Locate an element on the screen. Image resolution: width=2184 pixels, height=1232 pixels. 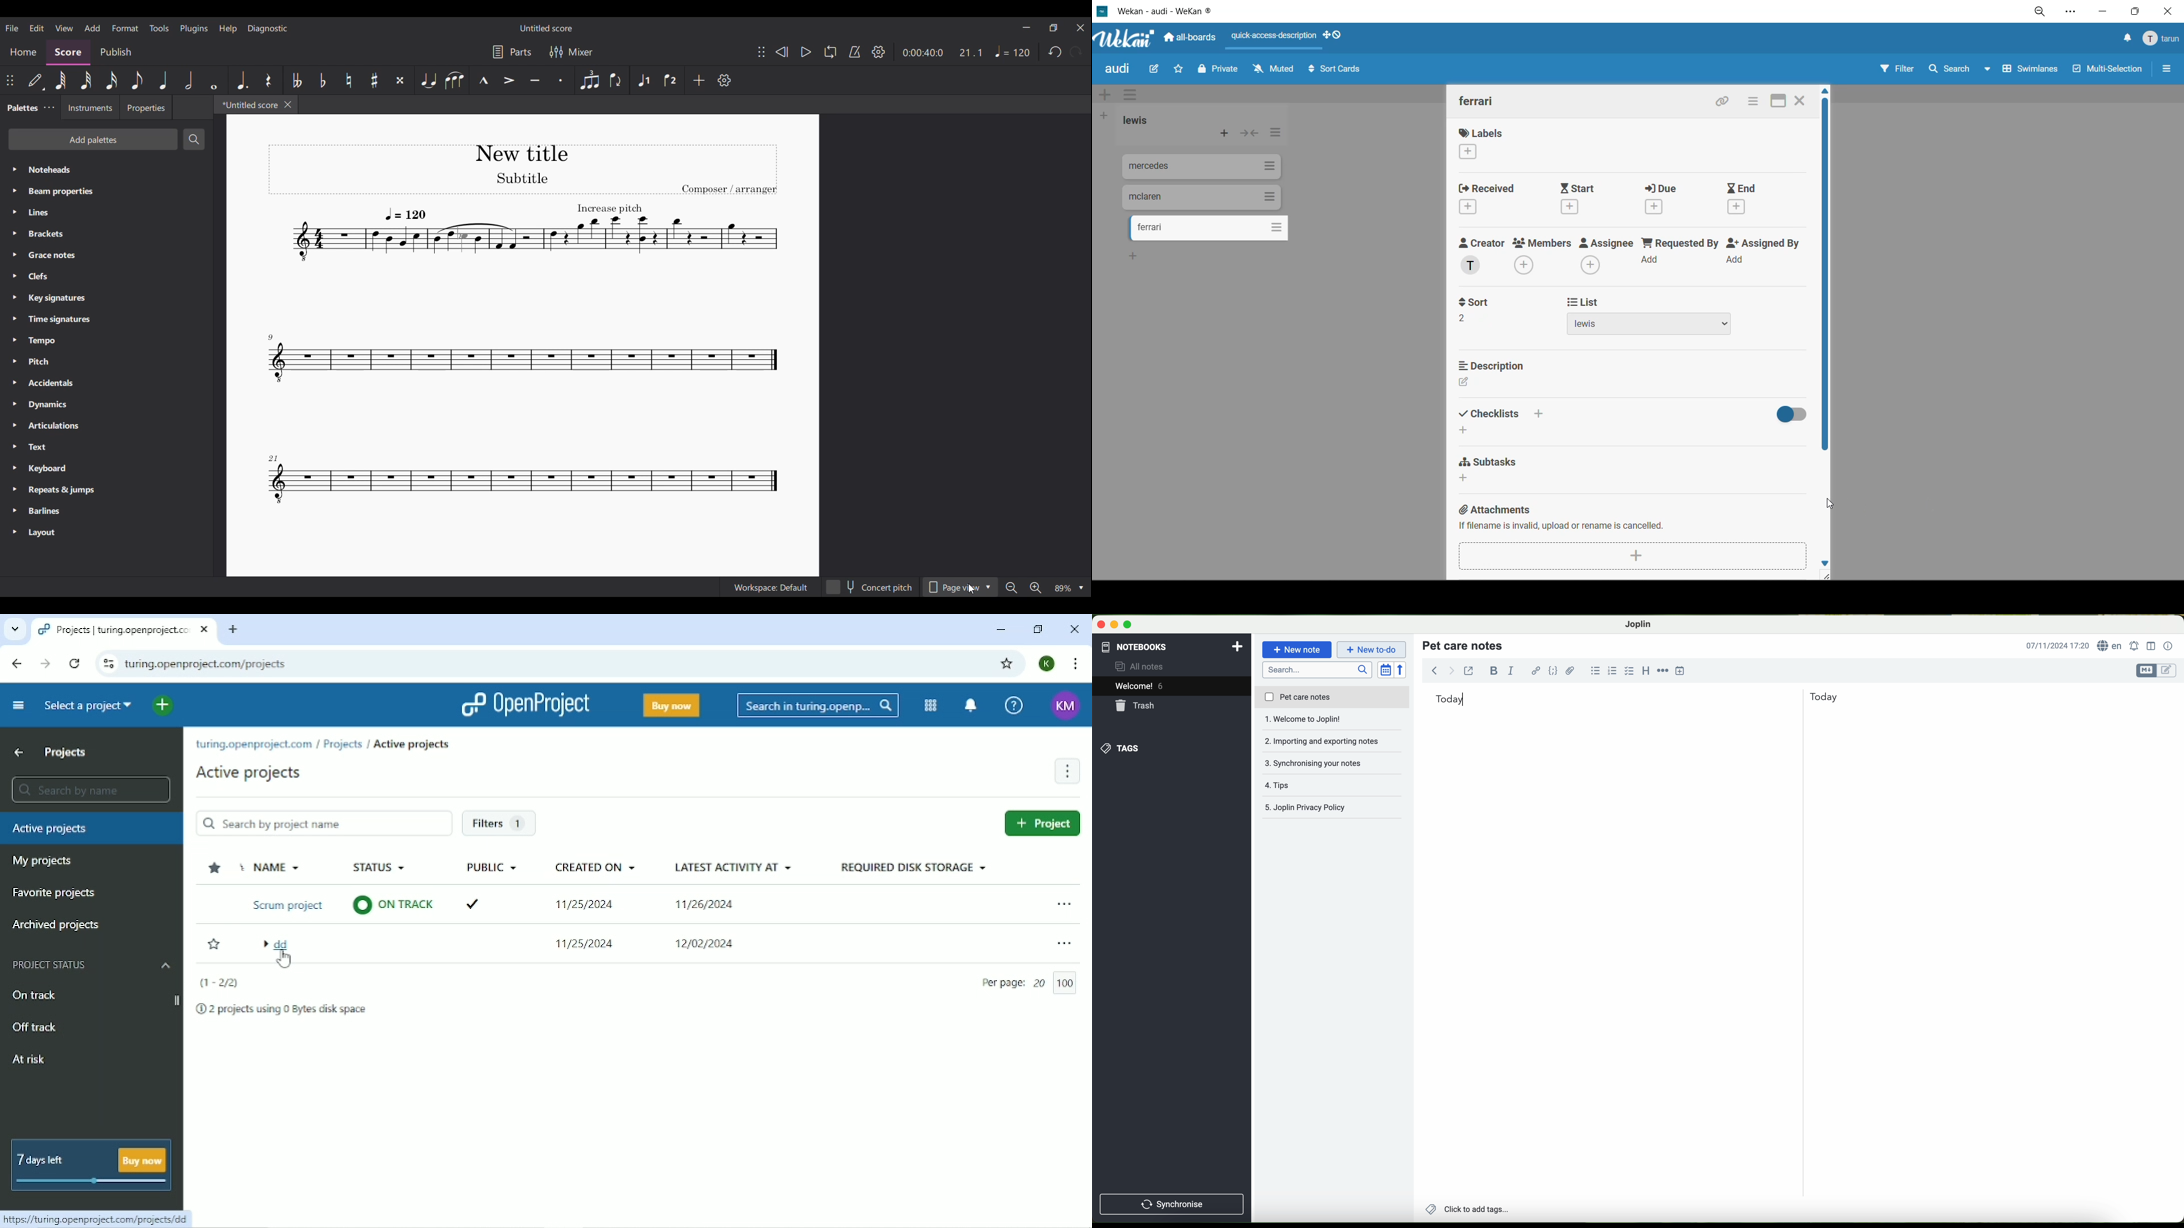
Close is located at coordinates (1074, 629).